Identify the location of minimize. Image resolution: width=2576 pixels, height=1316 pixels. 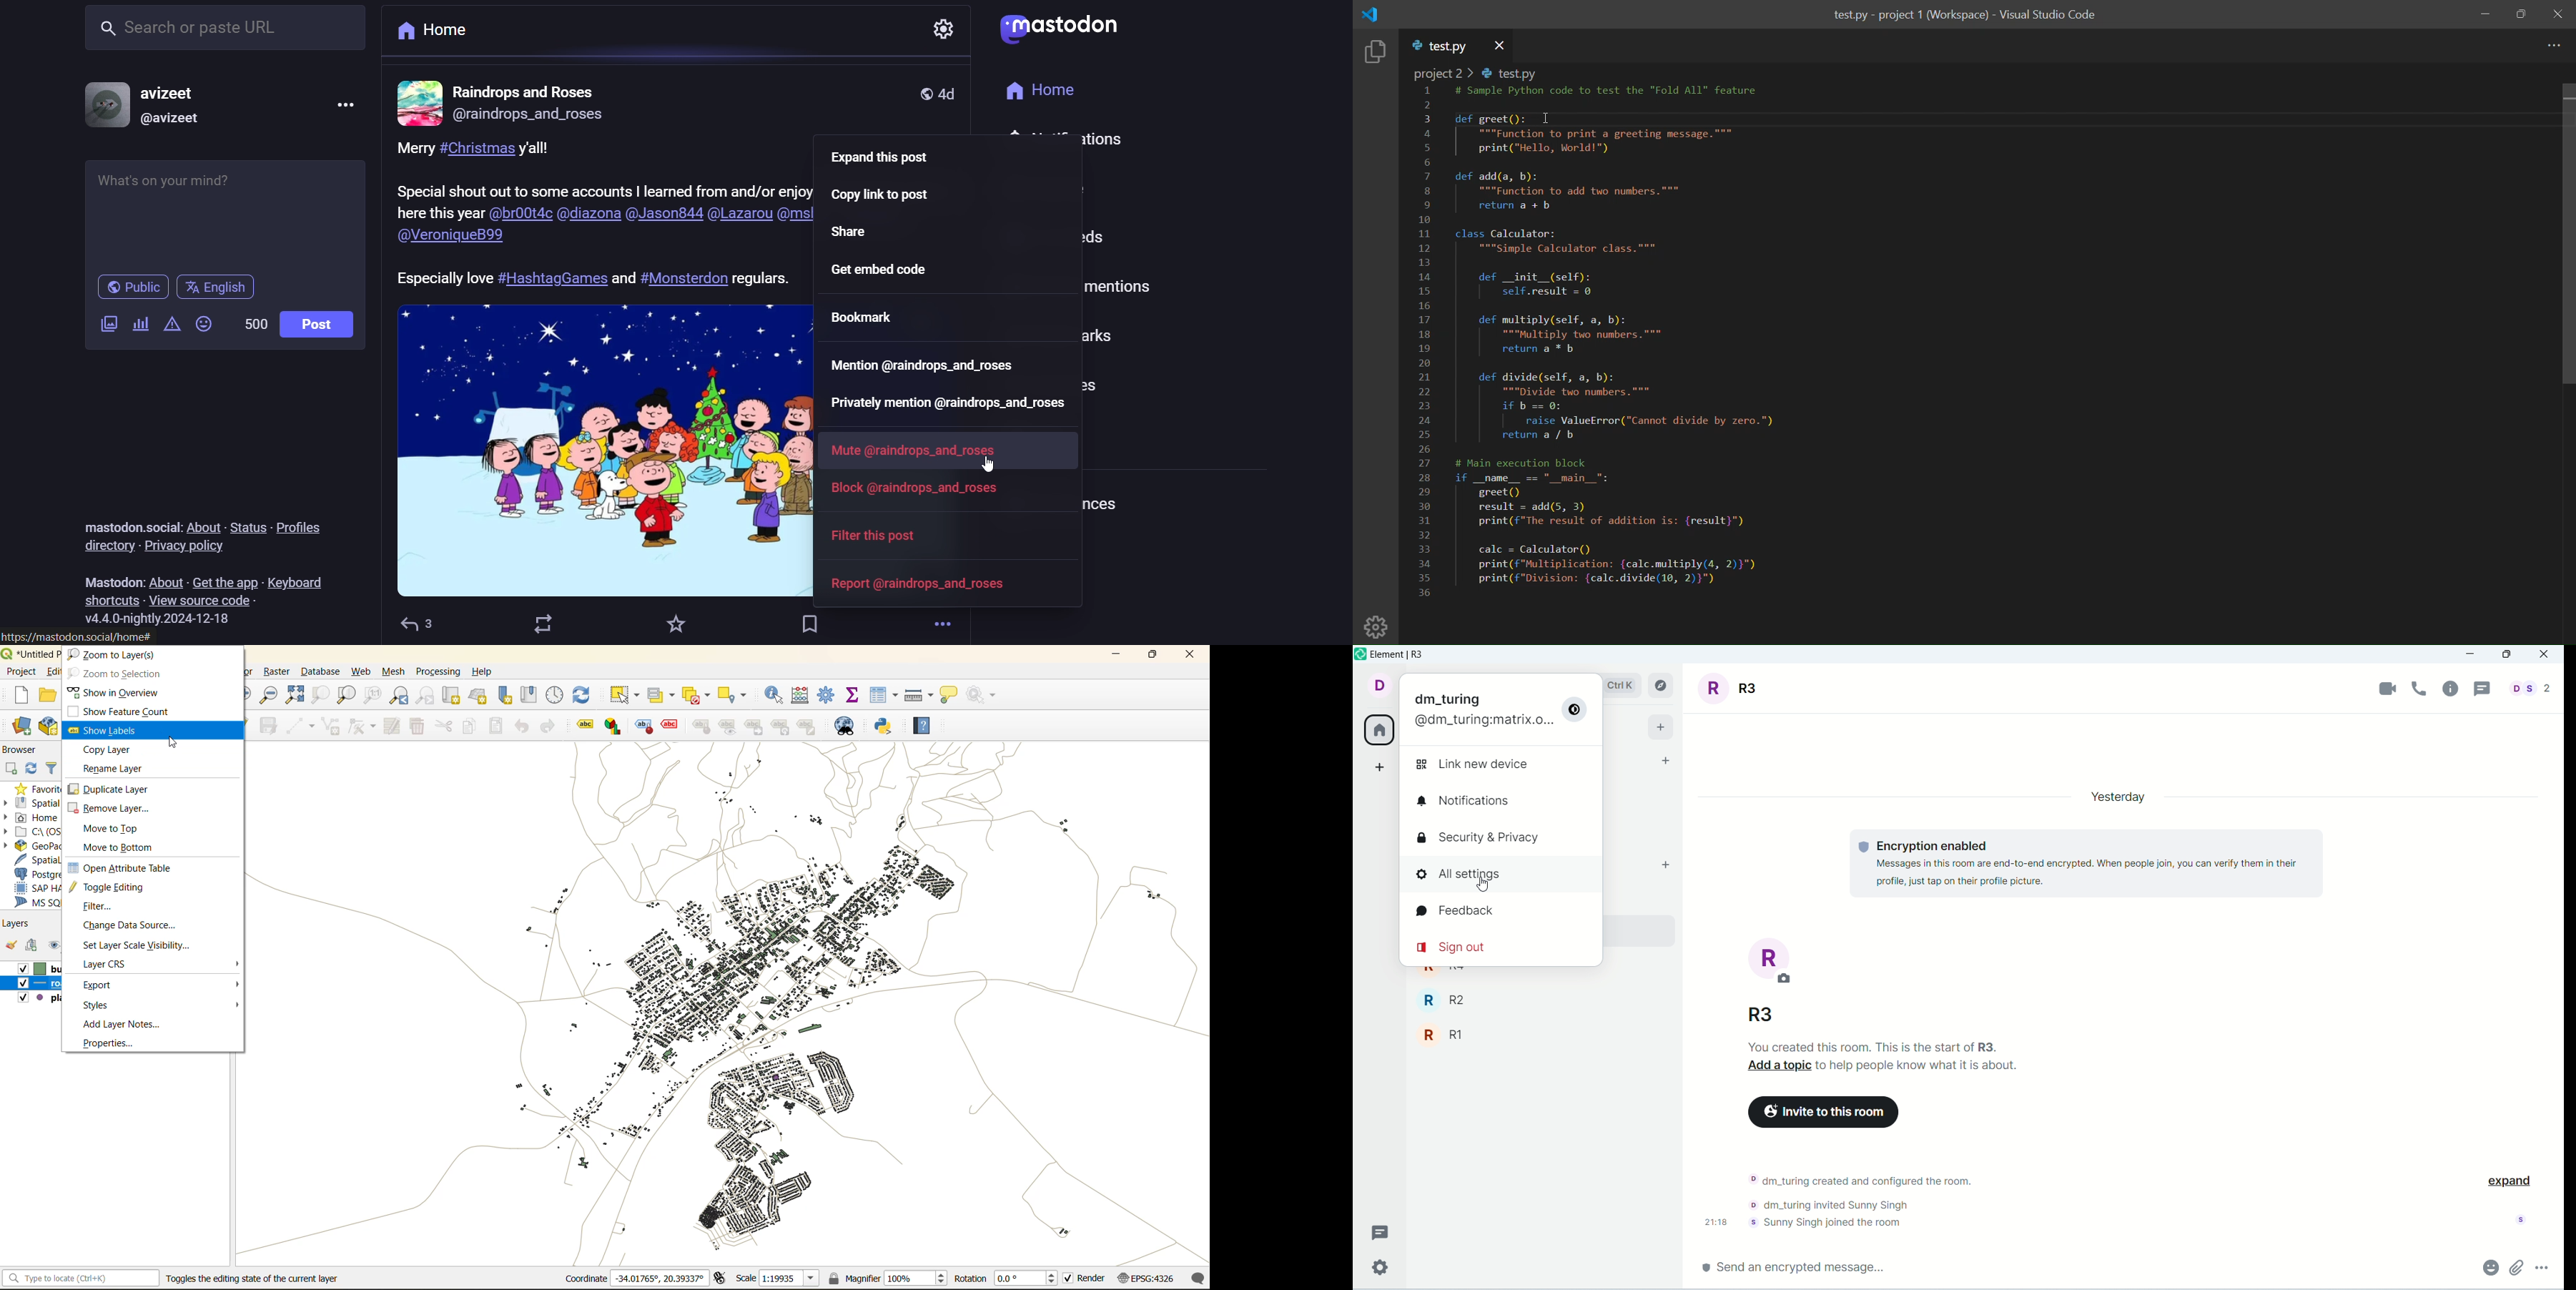
(1116, 654).